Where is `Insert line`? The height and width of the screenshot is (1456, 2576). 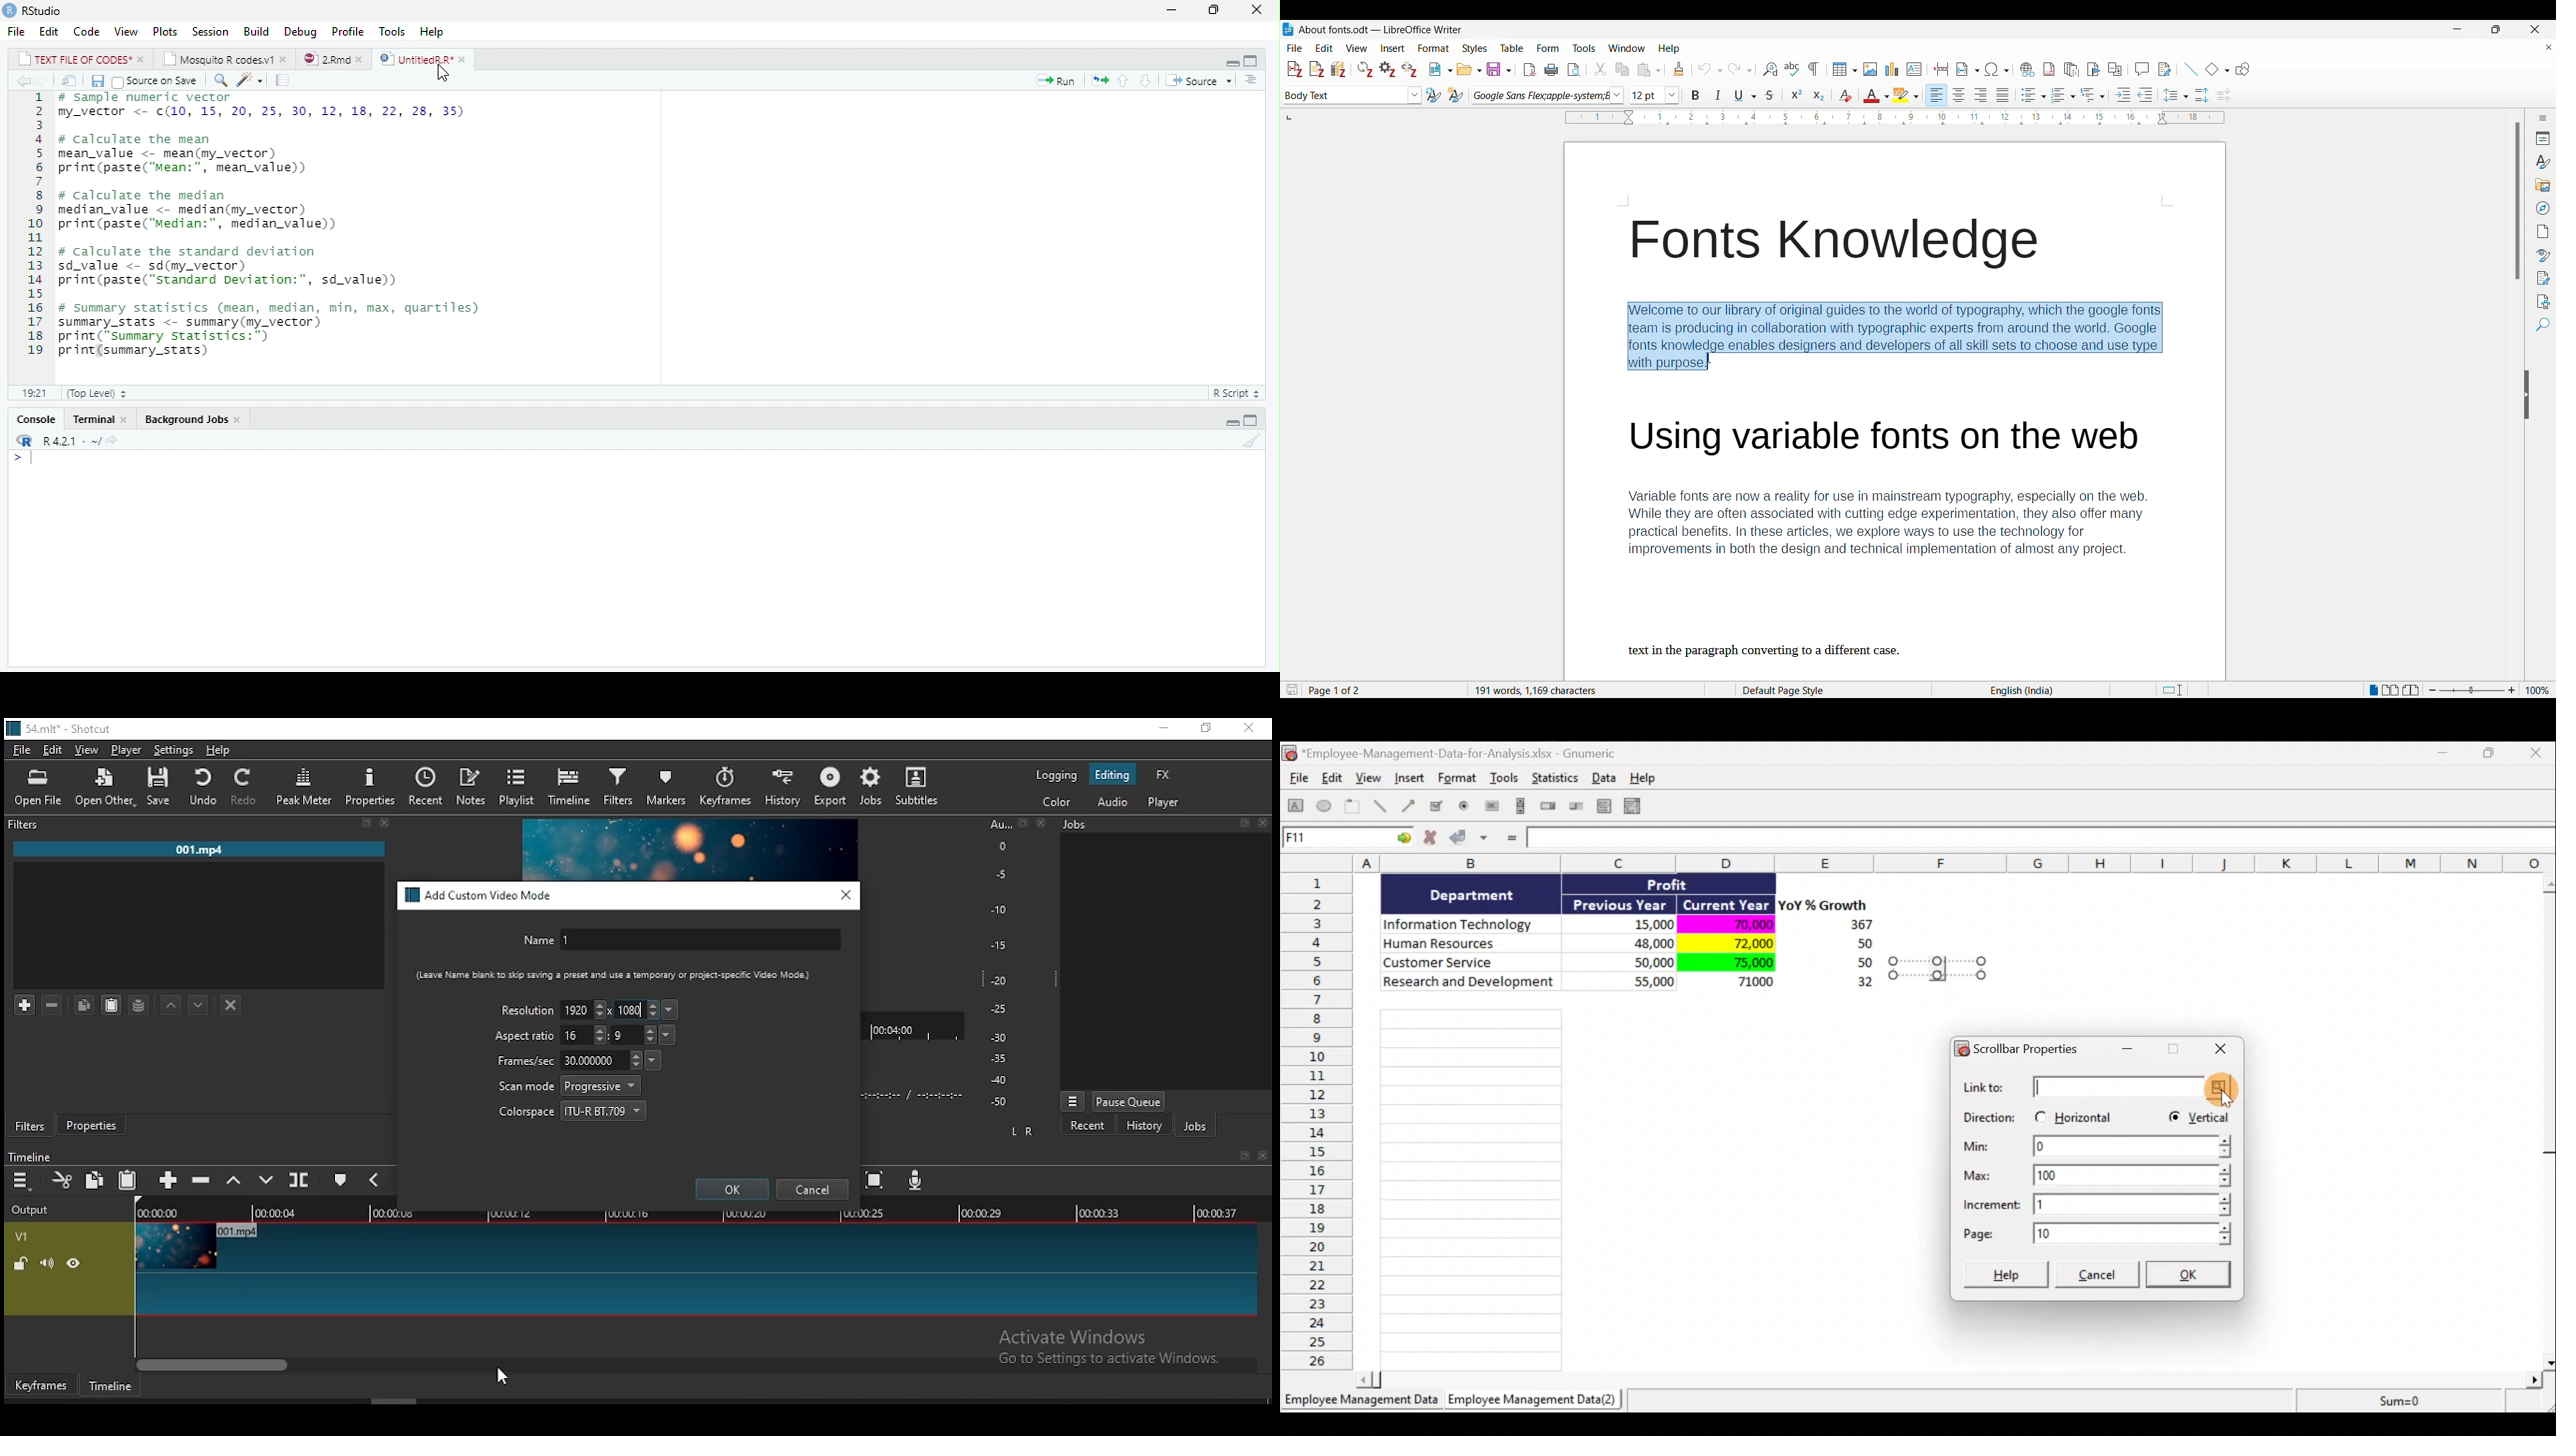
Insert line is located at coordinates (2192, 69).